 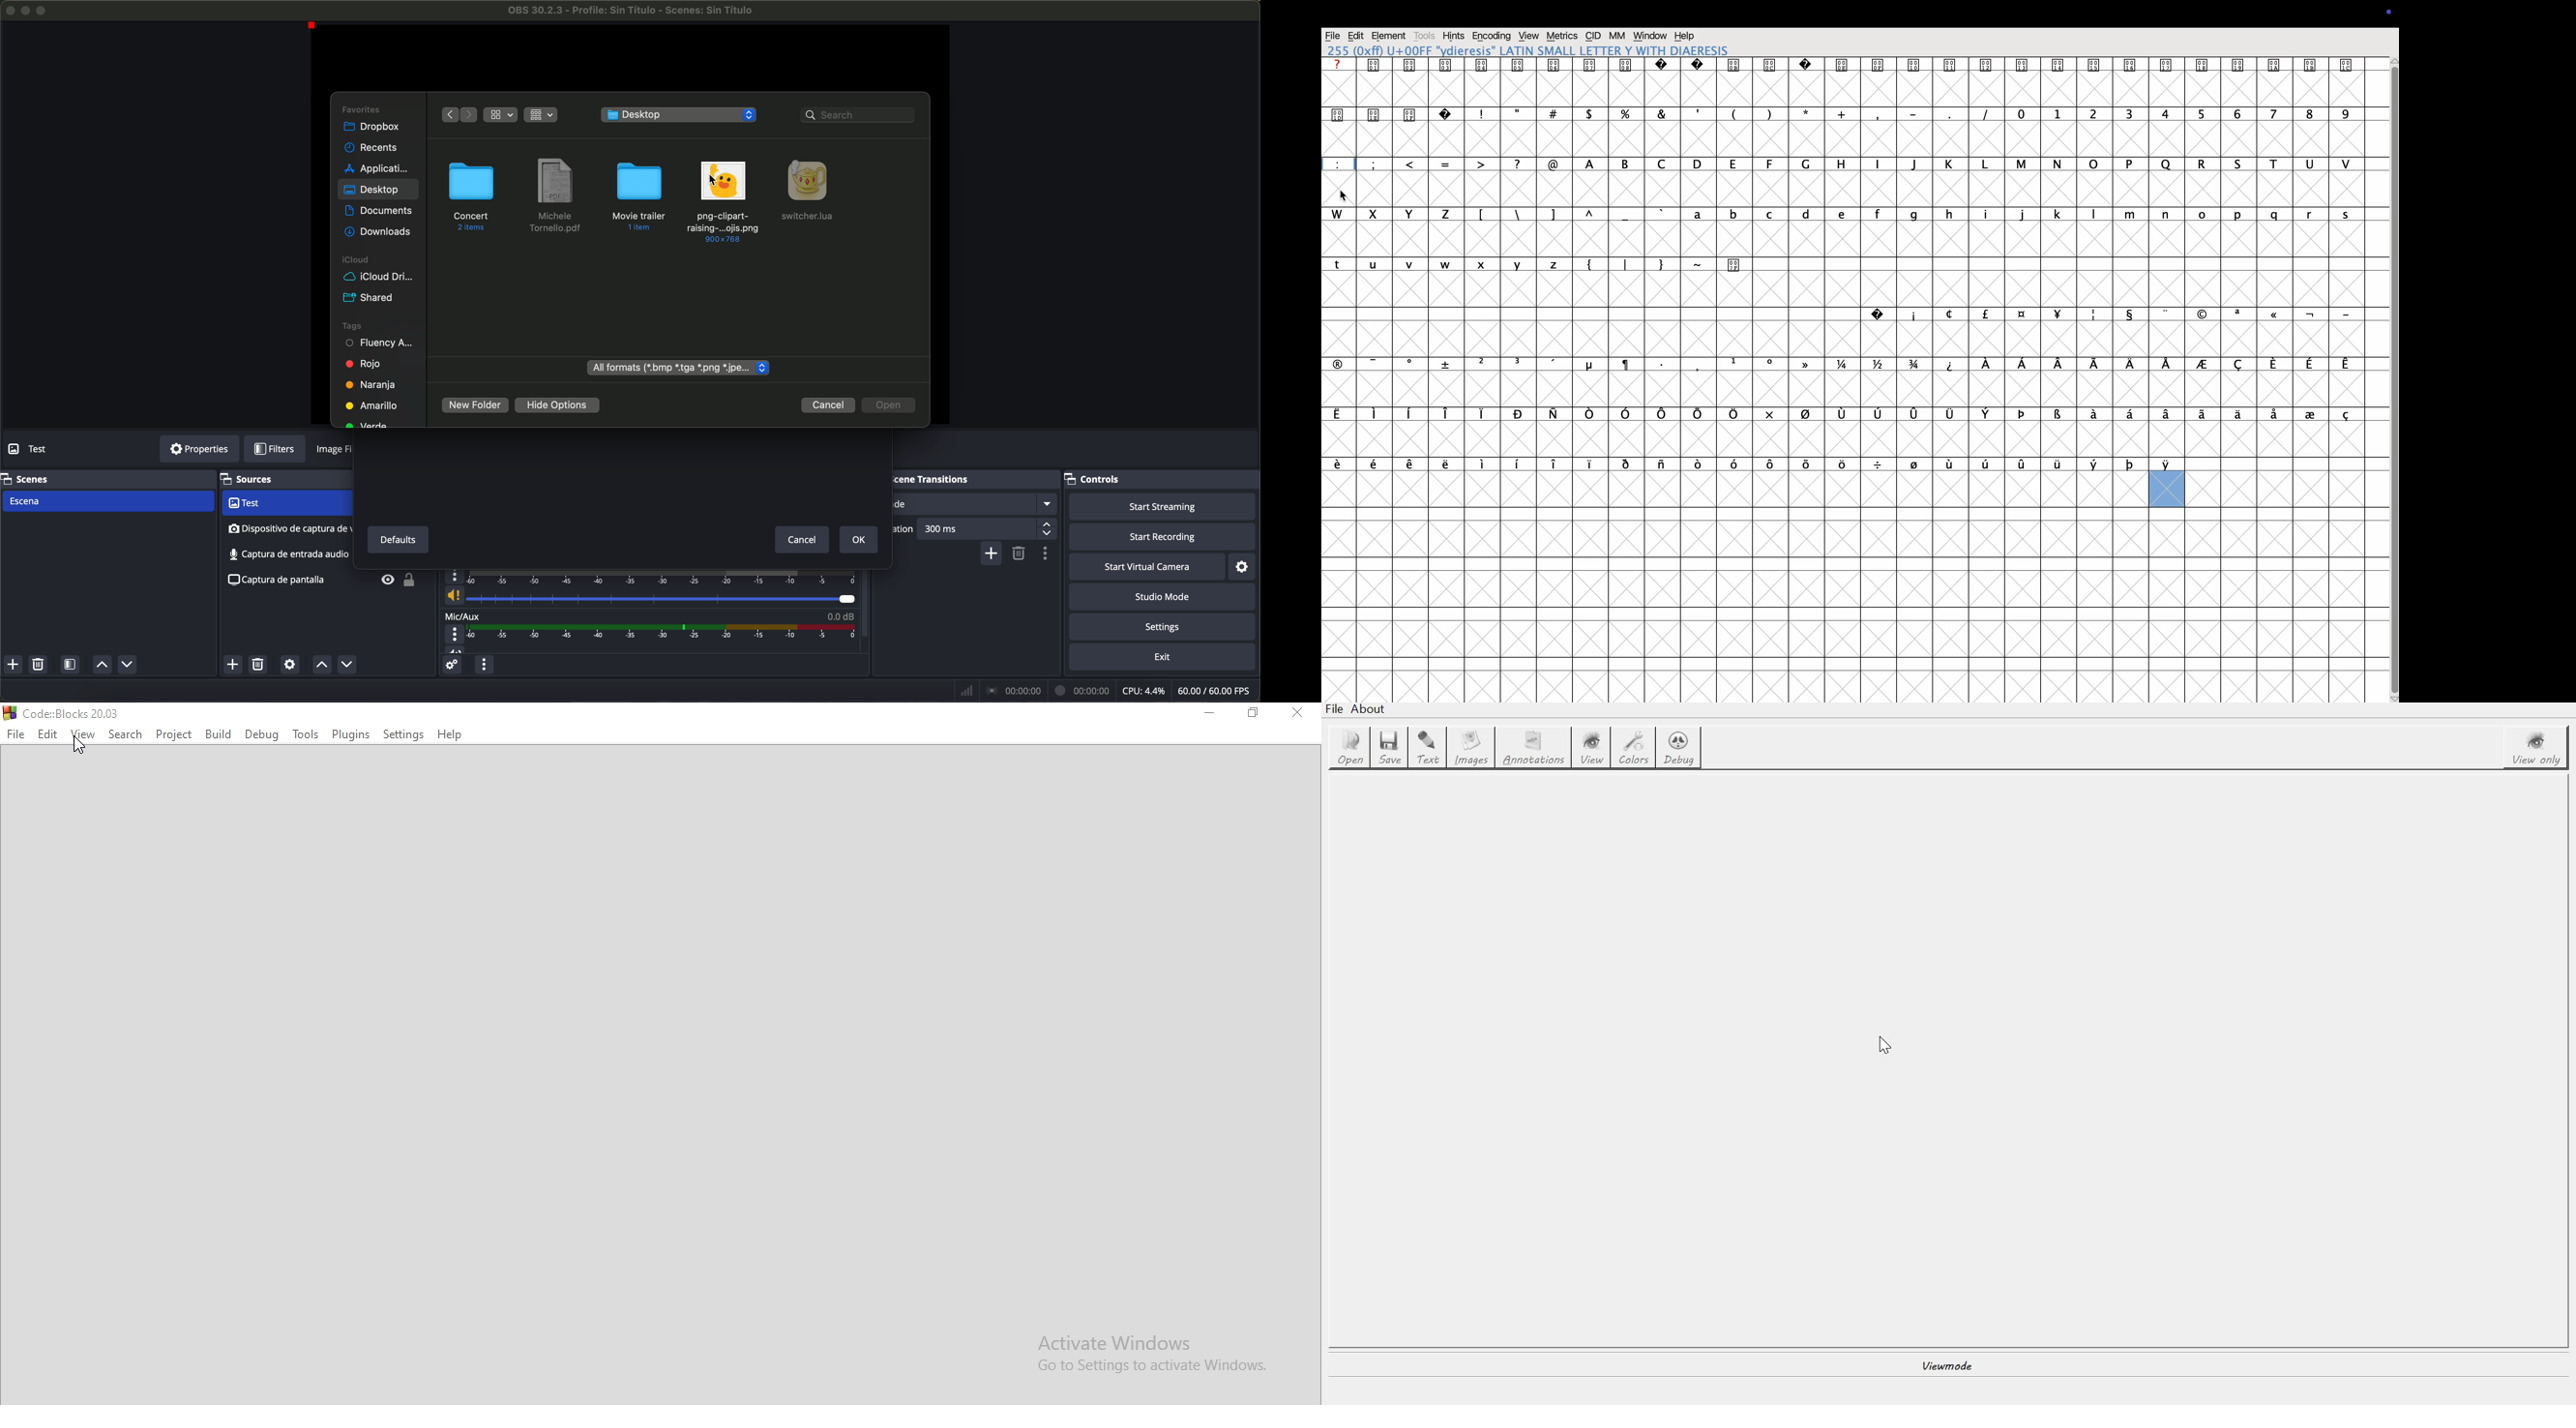 I want to click on red point, so click(x=314, y=27).